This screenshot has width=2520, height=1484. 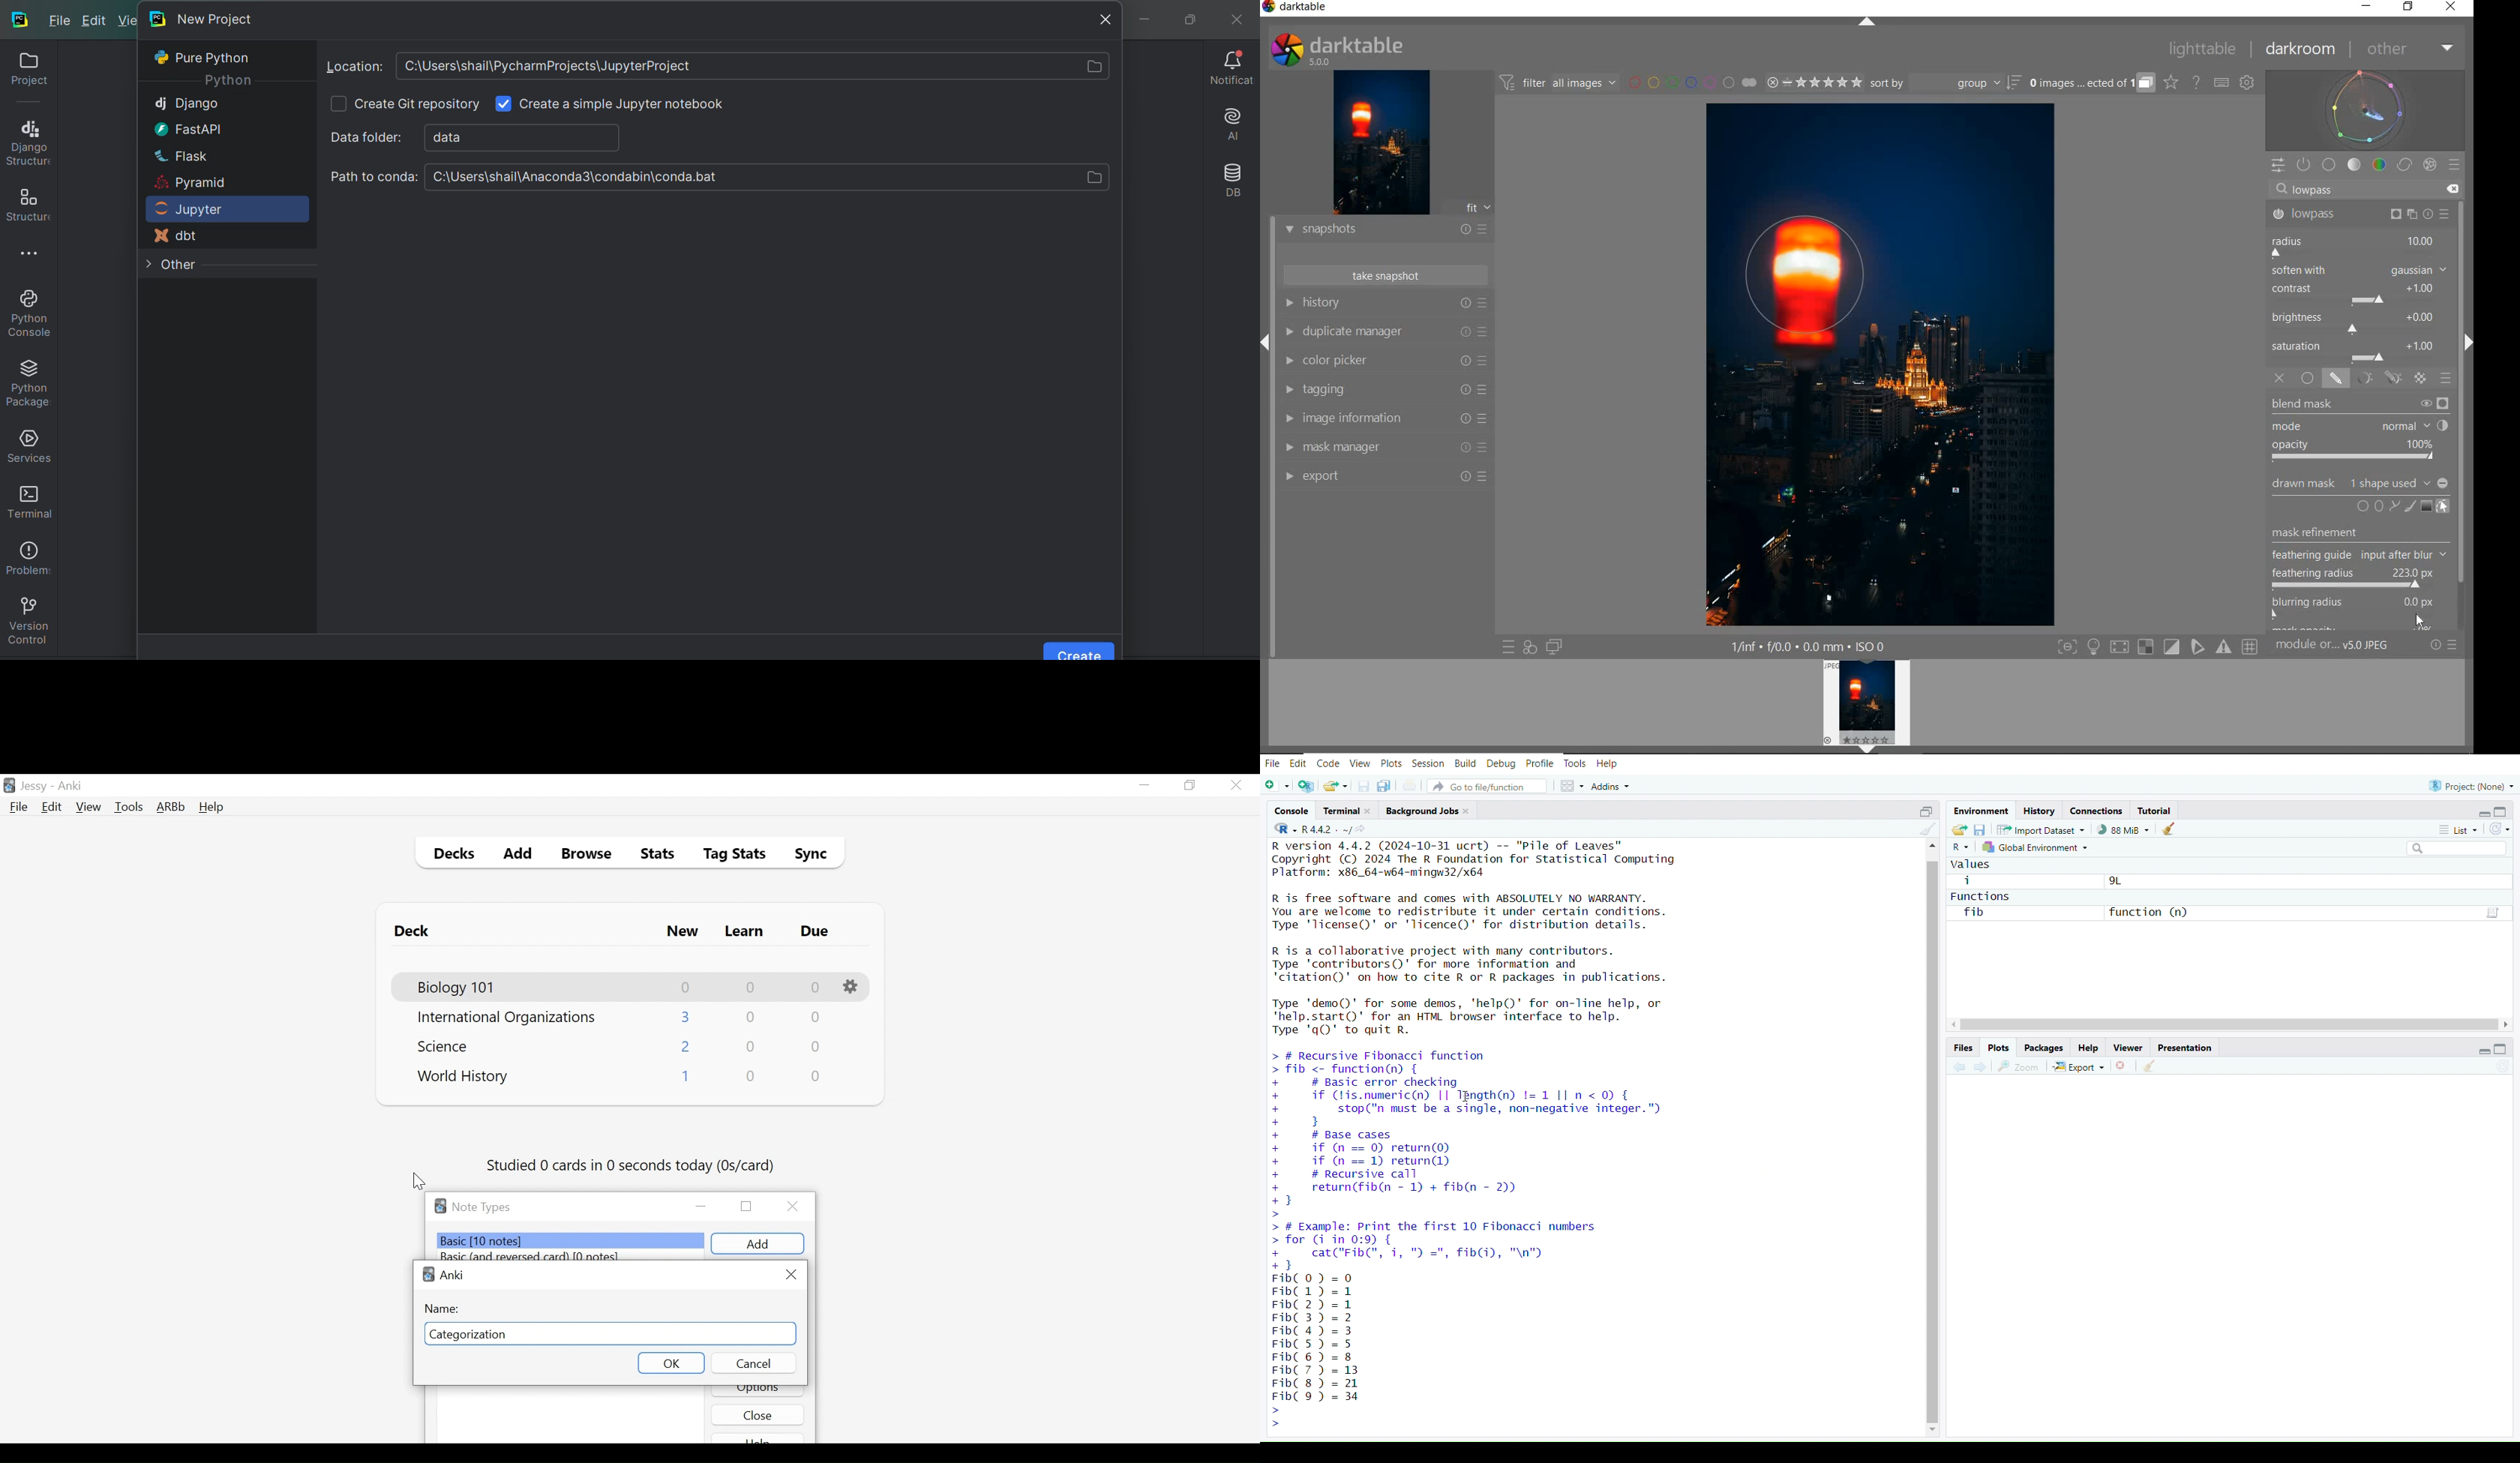 What do you see at coordinates (1923, 812) in the screenshot?
I see `collapse` at bounding box center [1923, 812].